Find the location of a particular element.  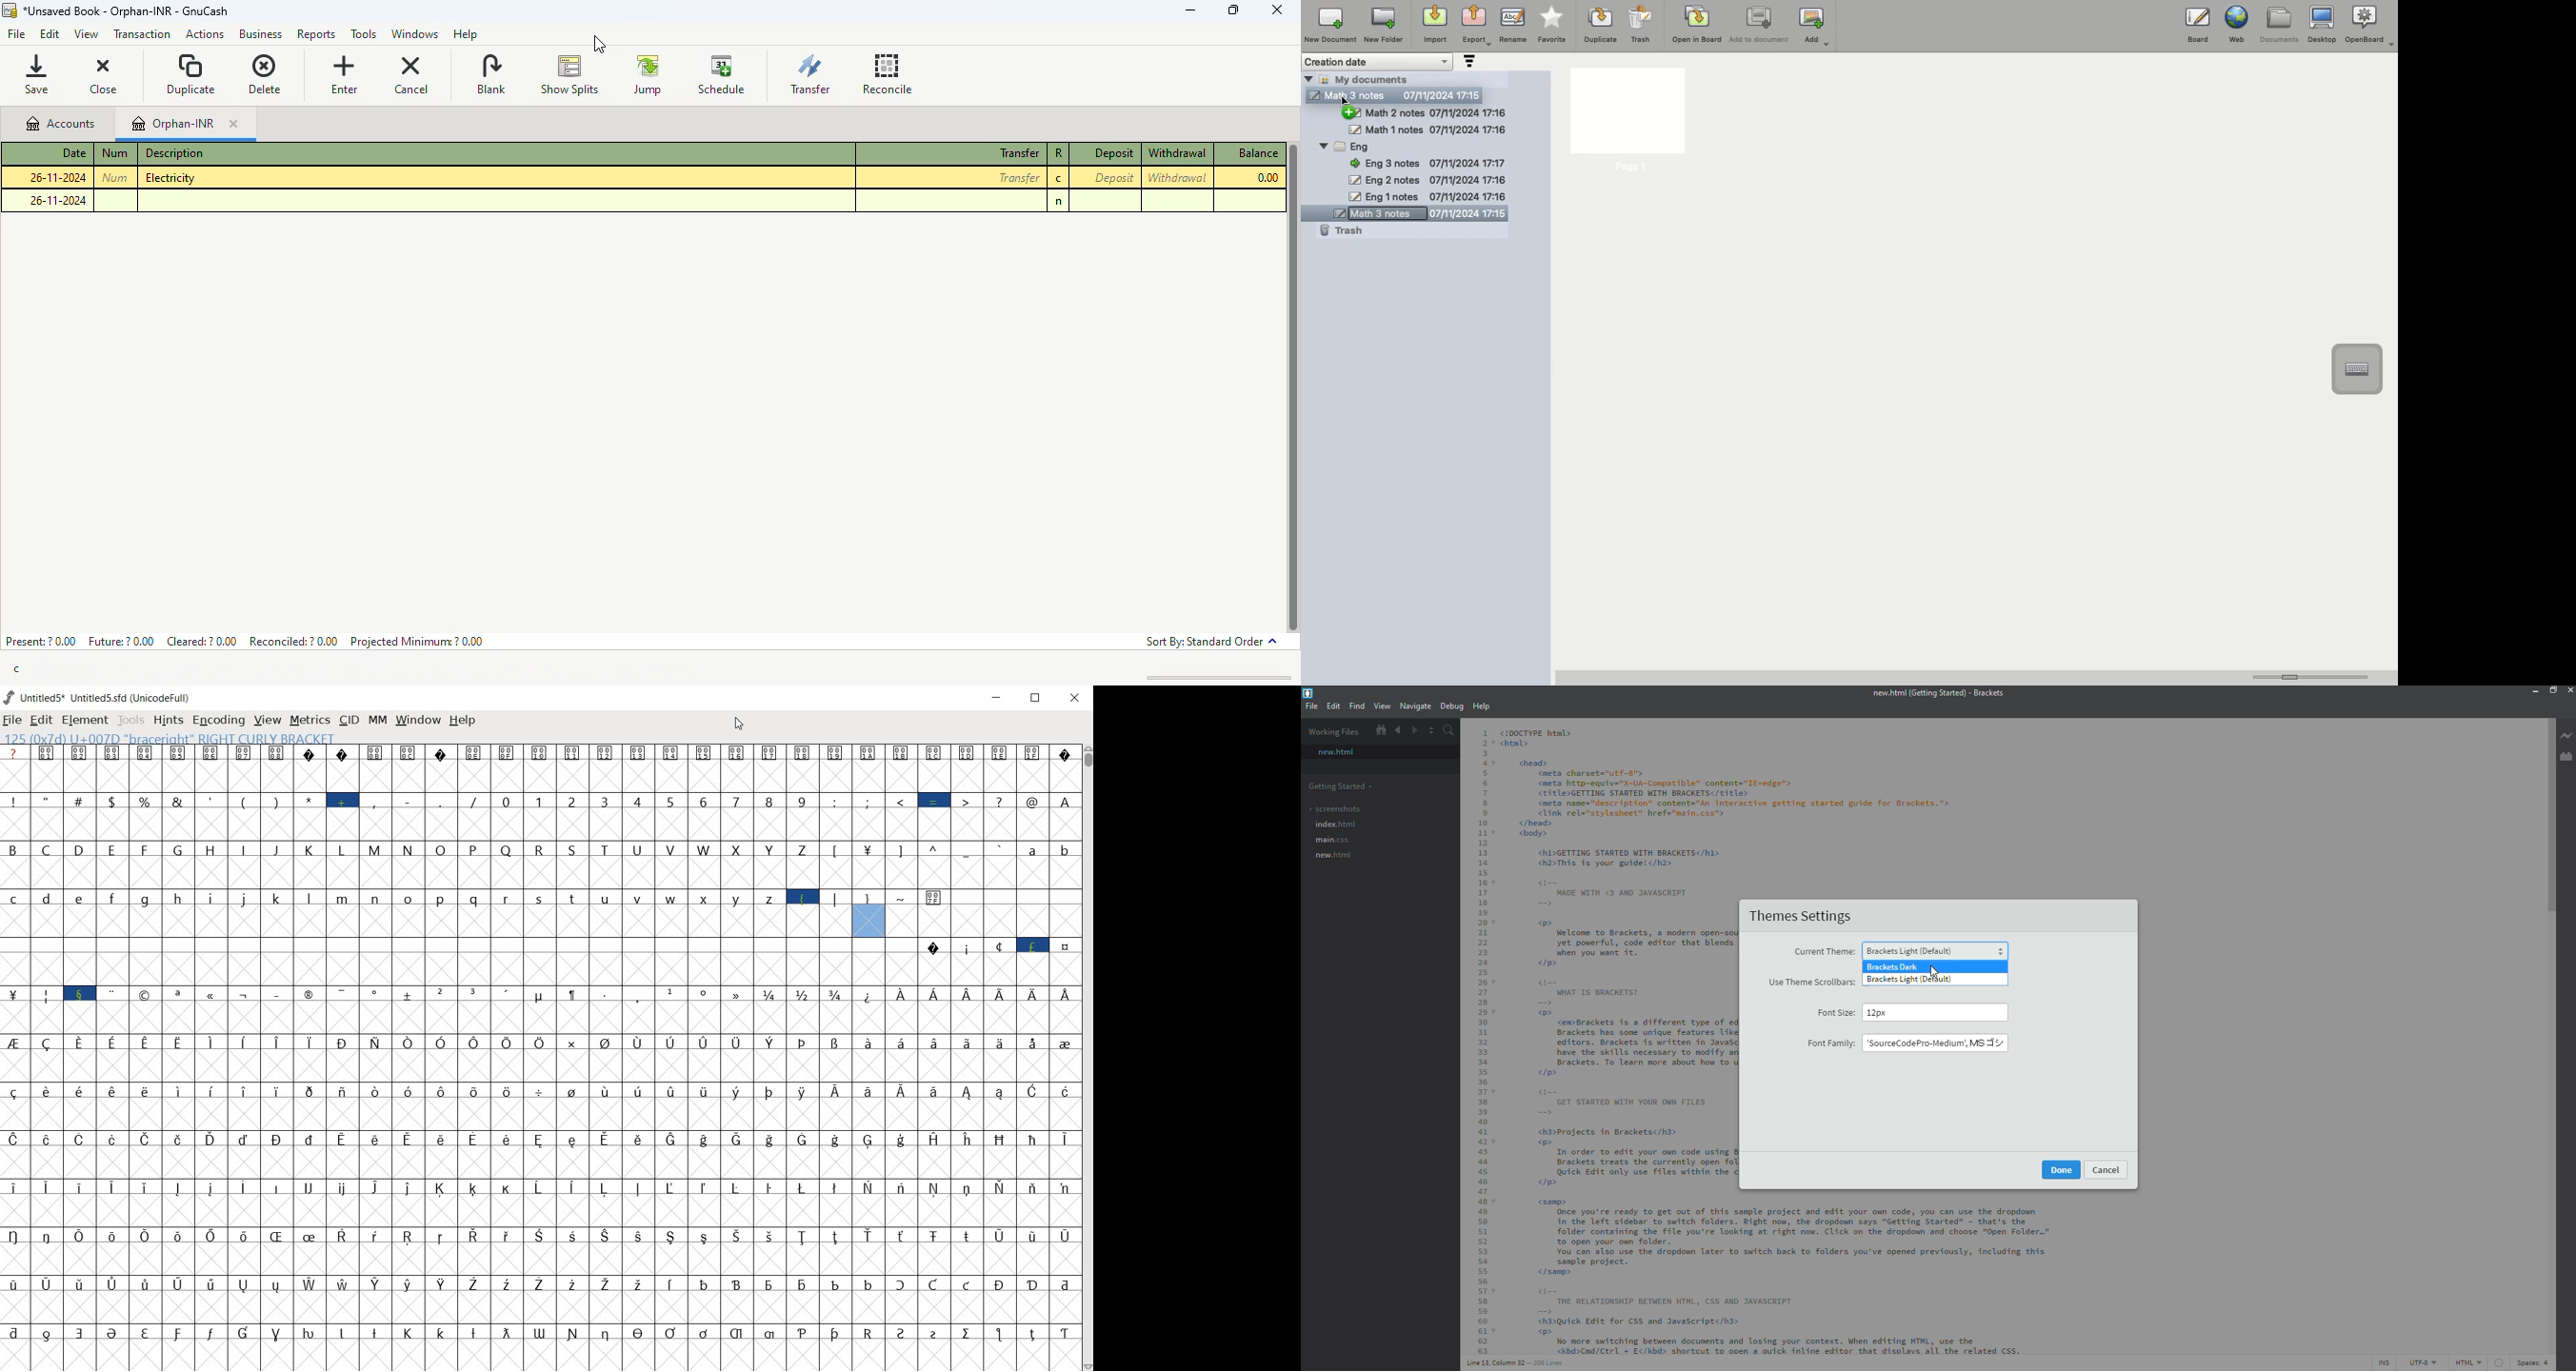

html is located at coordinates (2480, 1362).